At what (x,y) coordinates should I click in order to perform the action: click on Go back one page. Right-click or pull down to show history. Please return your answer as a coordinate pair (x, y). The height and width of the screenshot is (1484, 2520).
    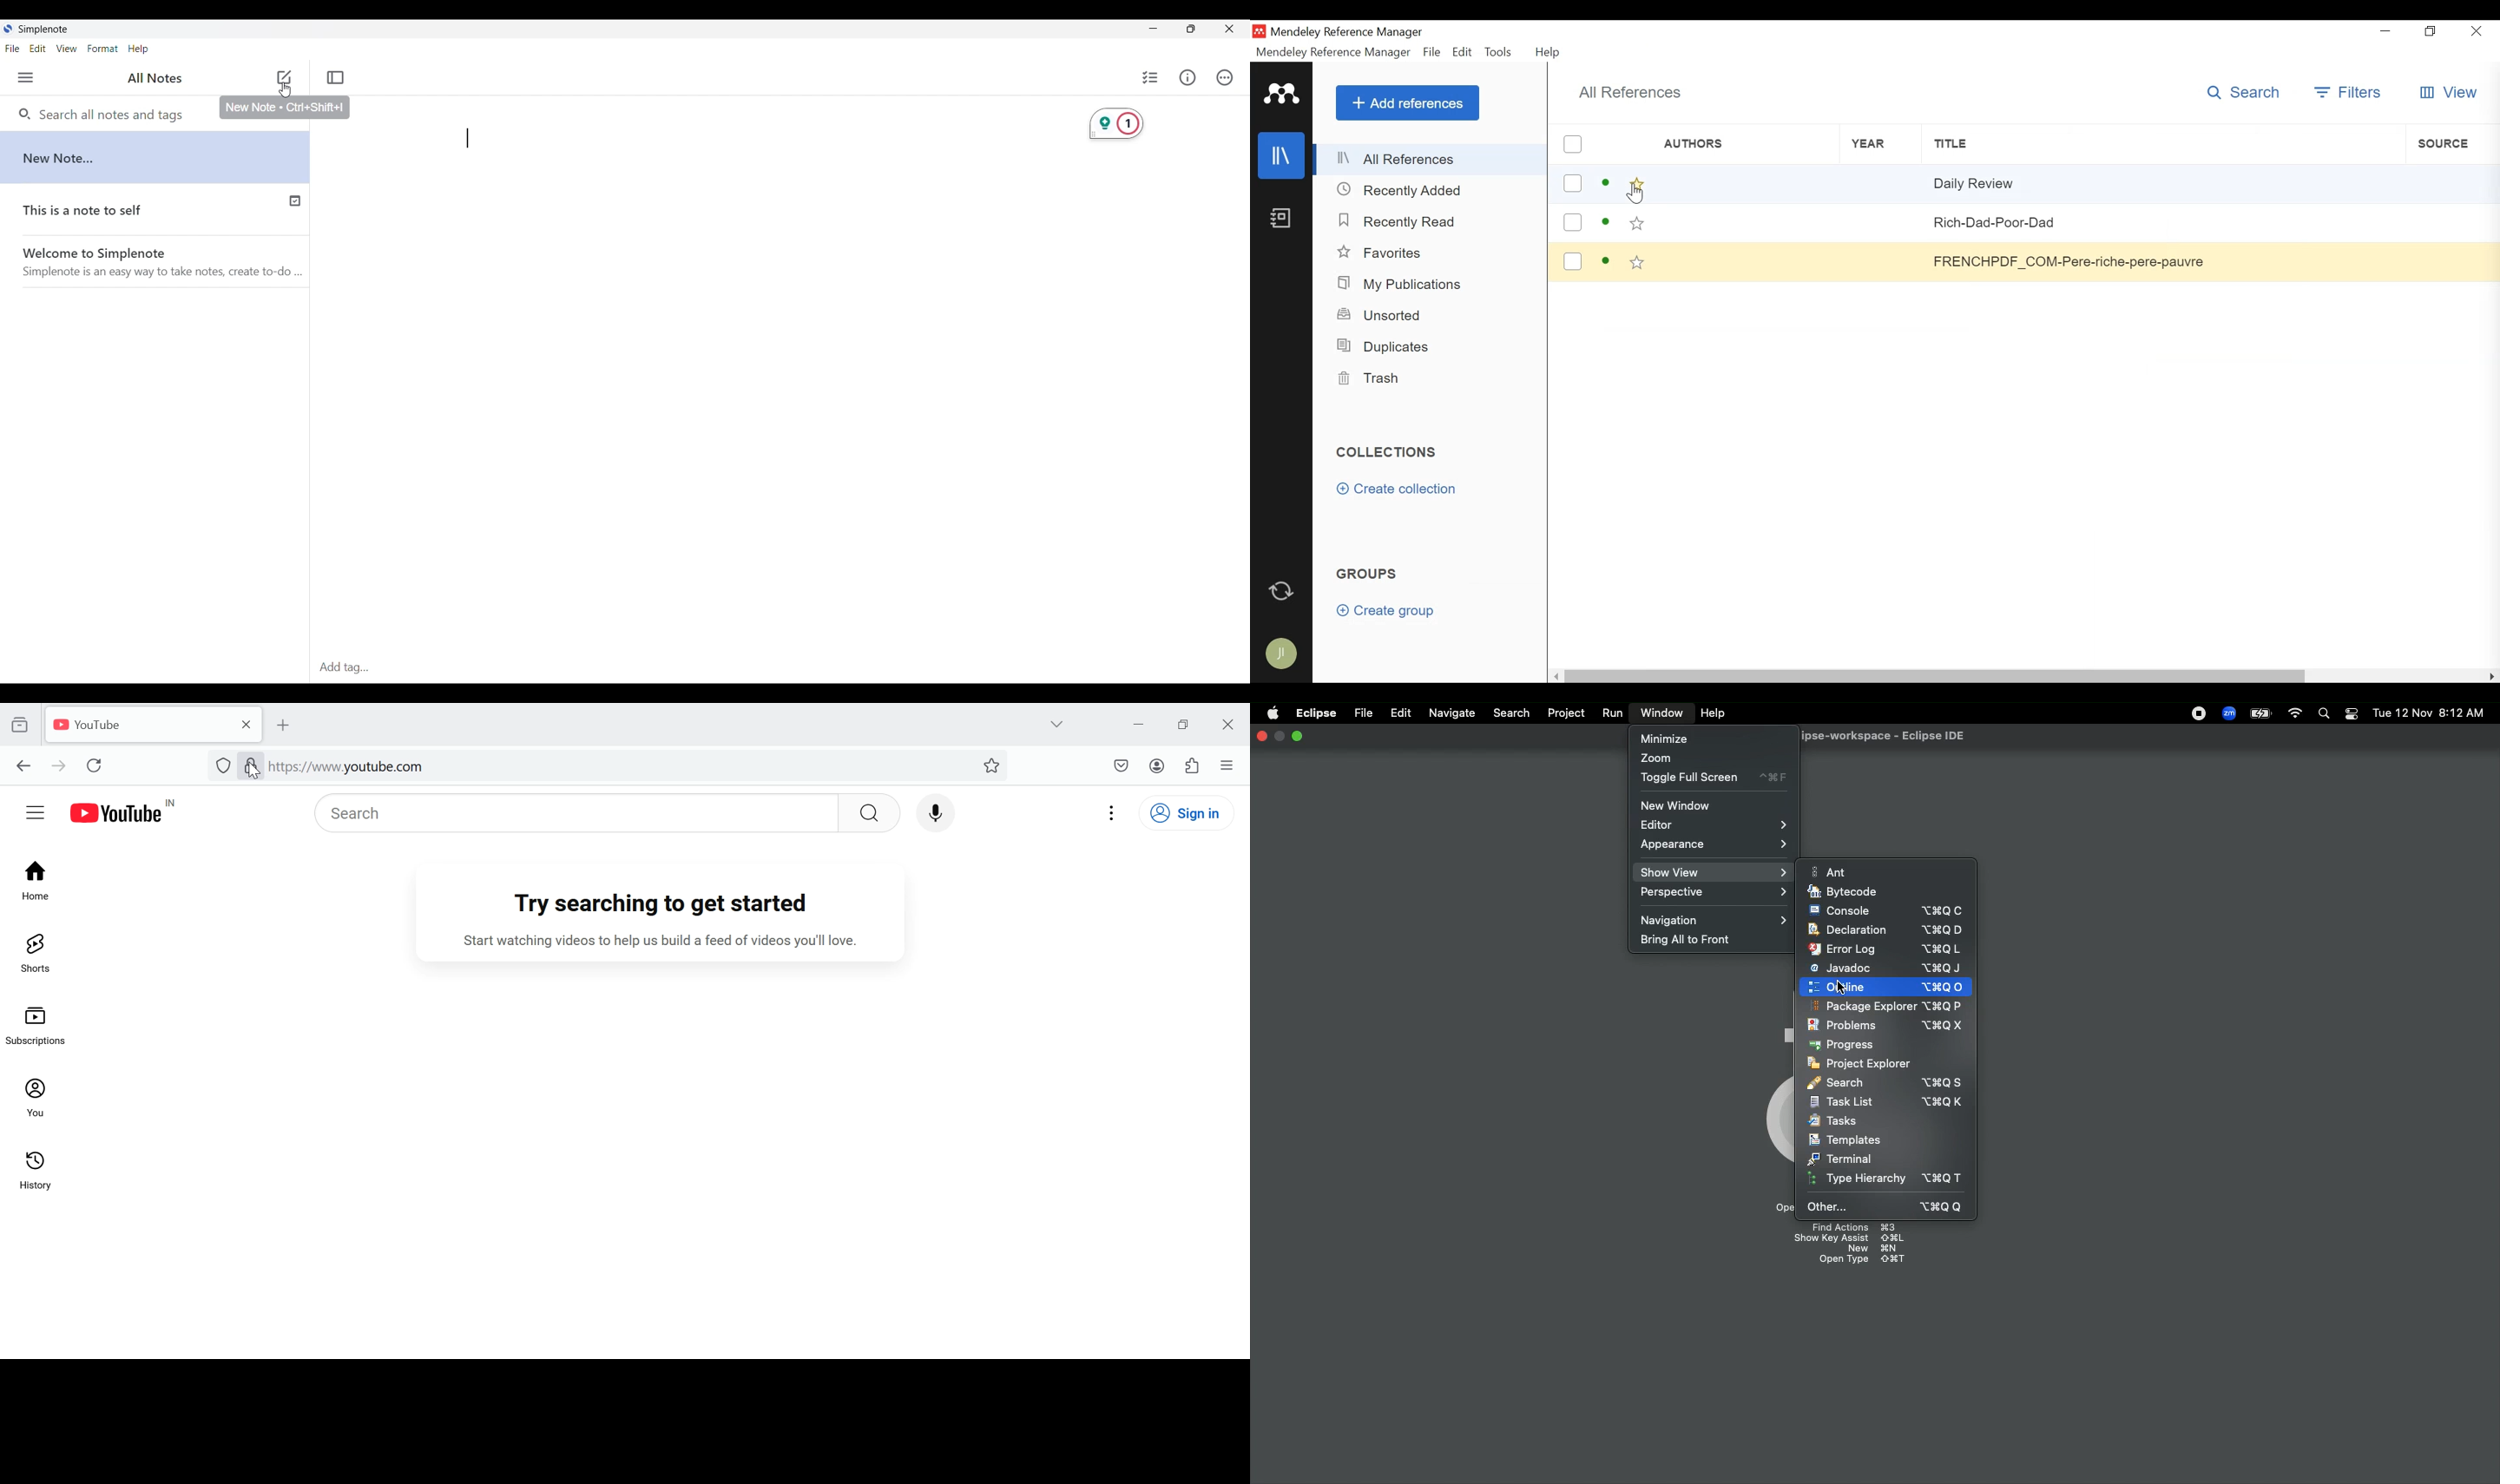
    Looking at the image, I should click on (23, 767).